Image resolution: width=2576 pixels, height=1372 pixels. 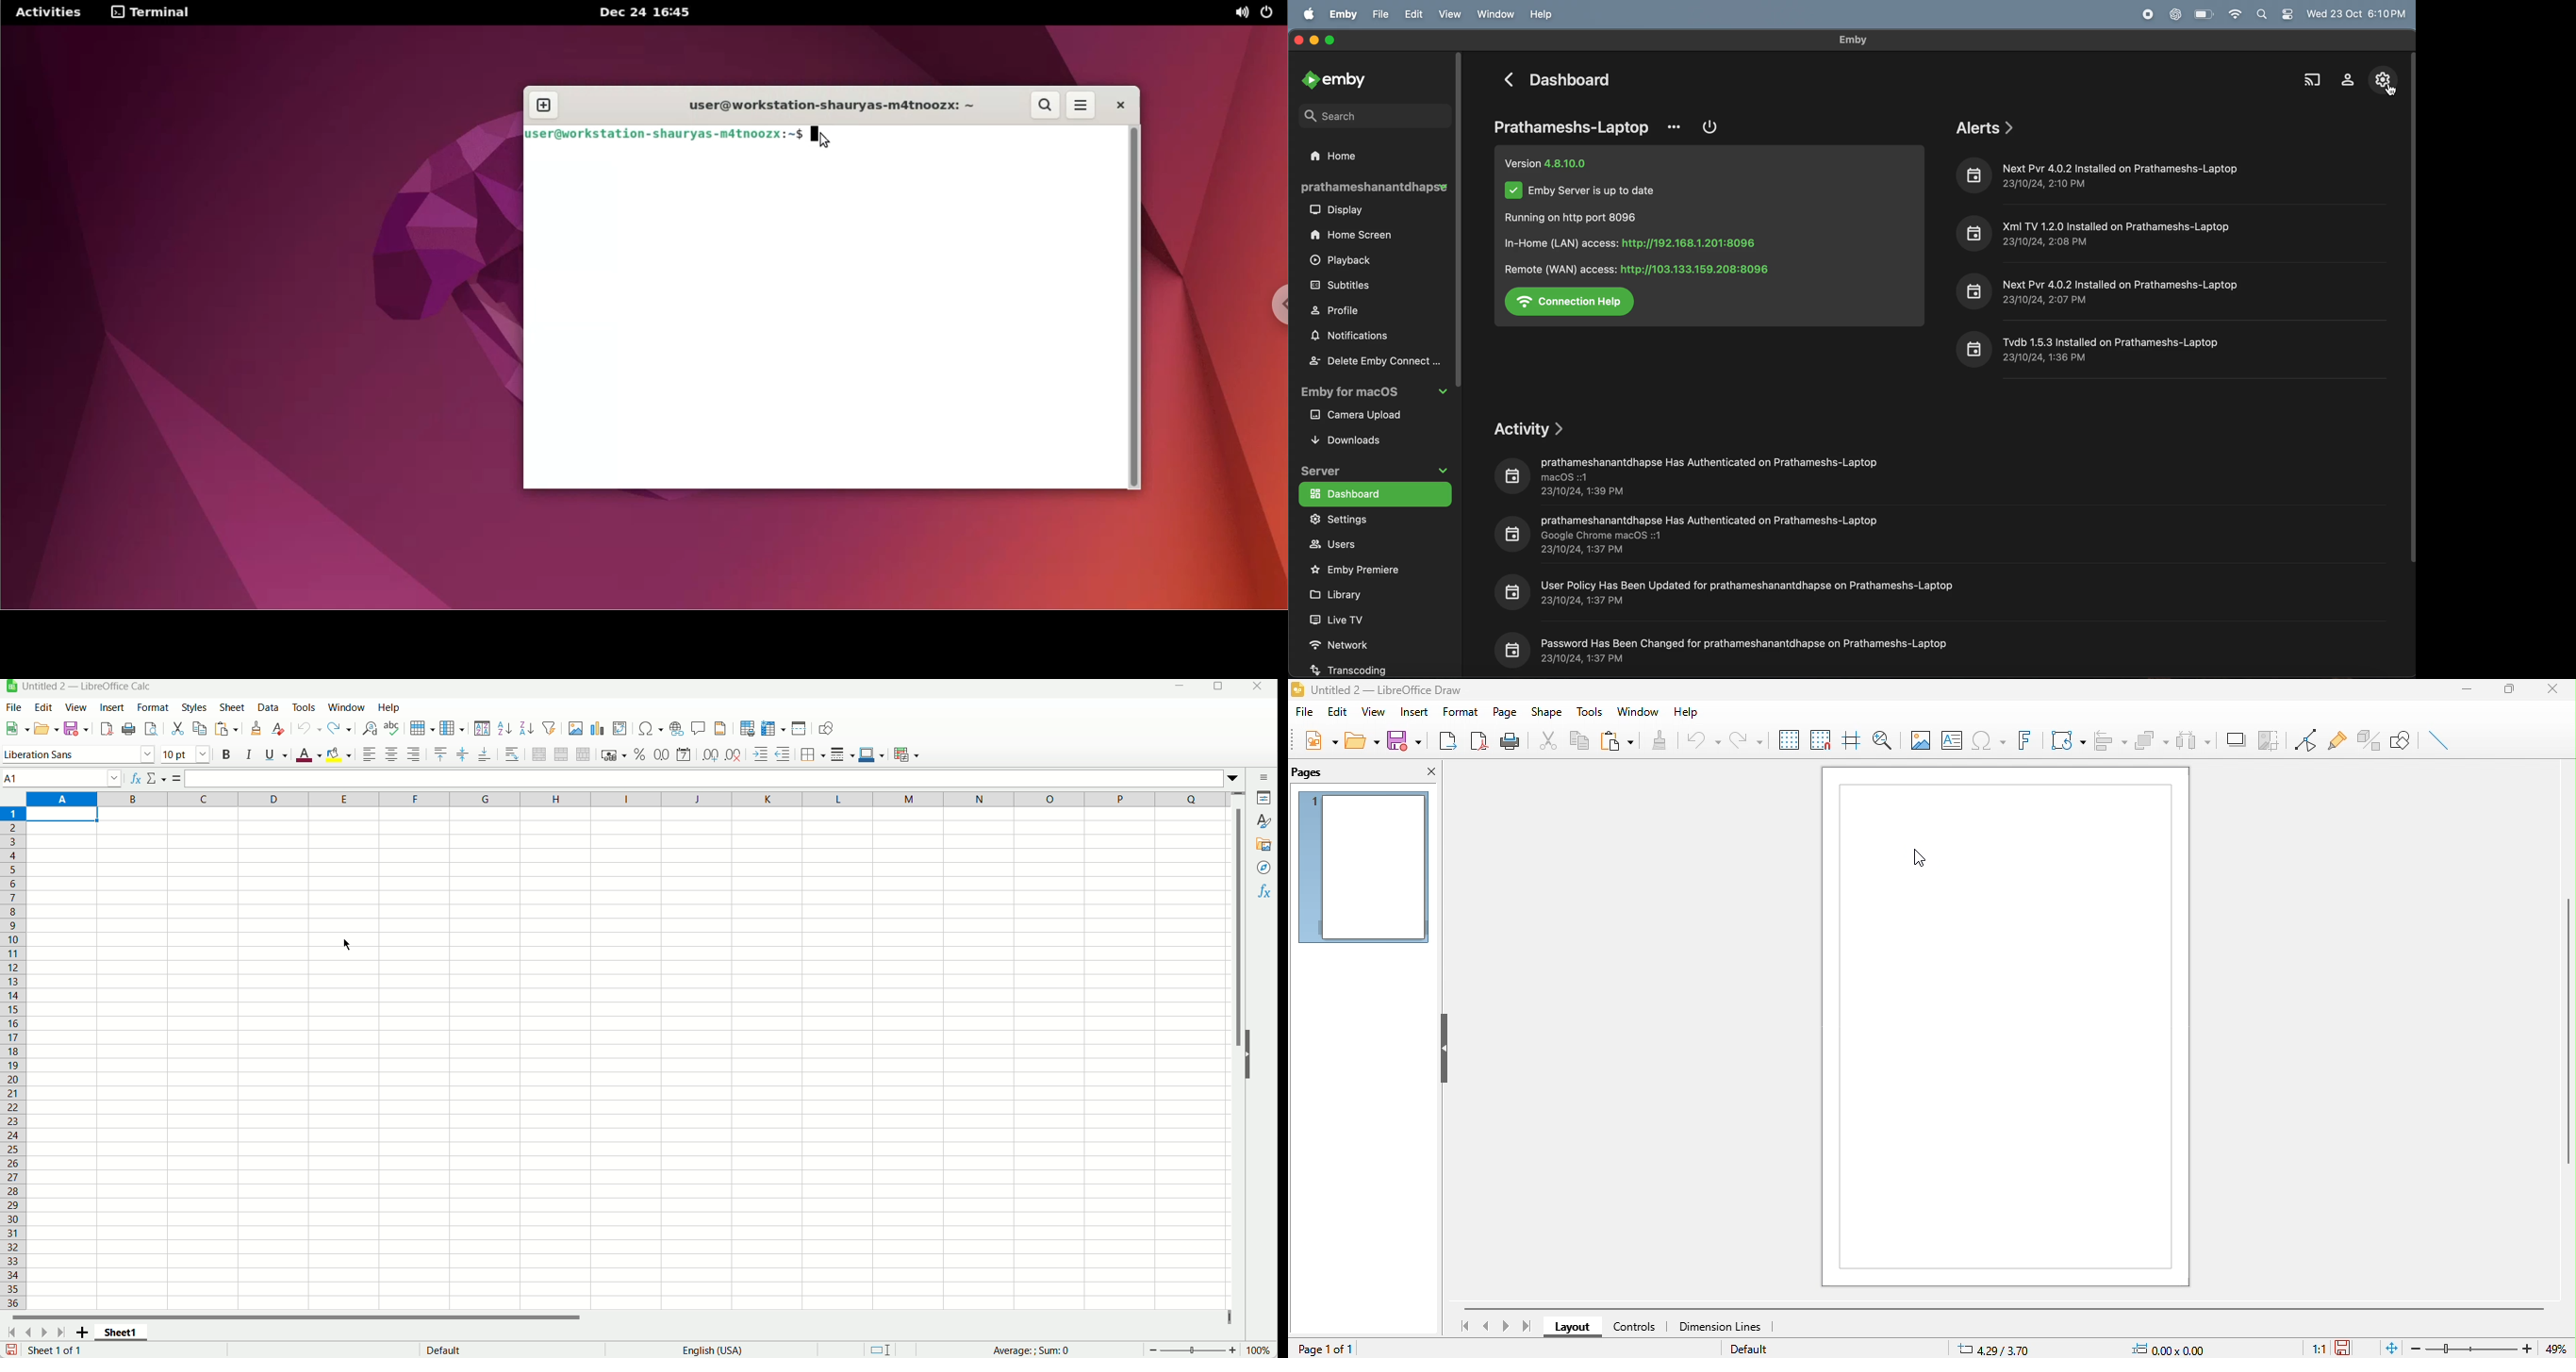 What do you see at coordinates (1479, 742) in the screenshot?
I see `export directly as pdf` at bounding box center [1479, 742].